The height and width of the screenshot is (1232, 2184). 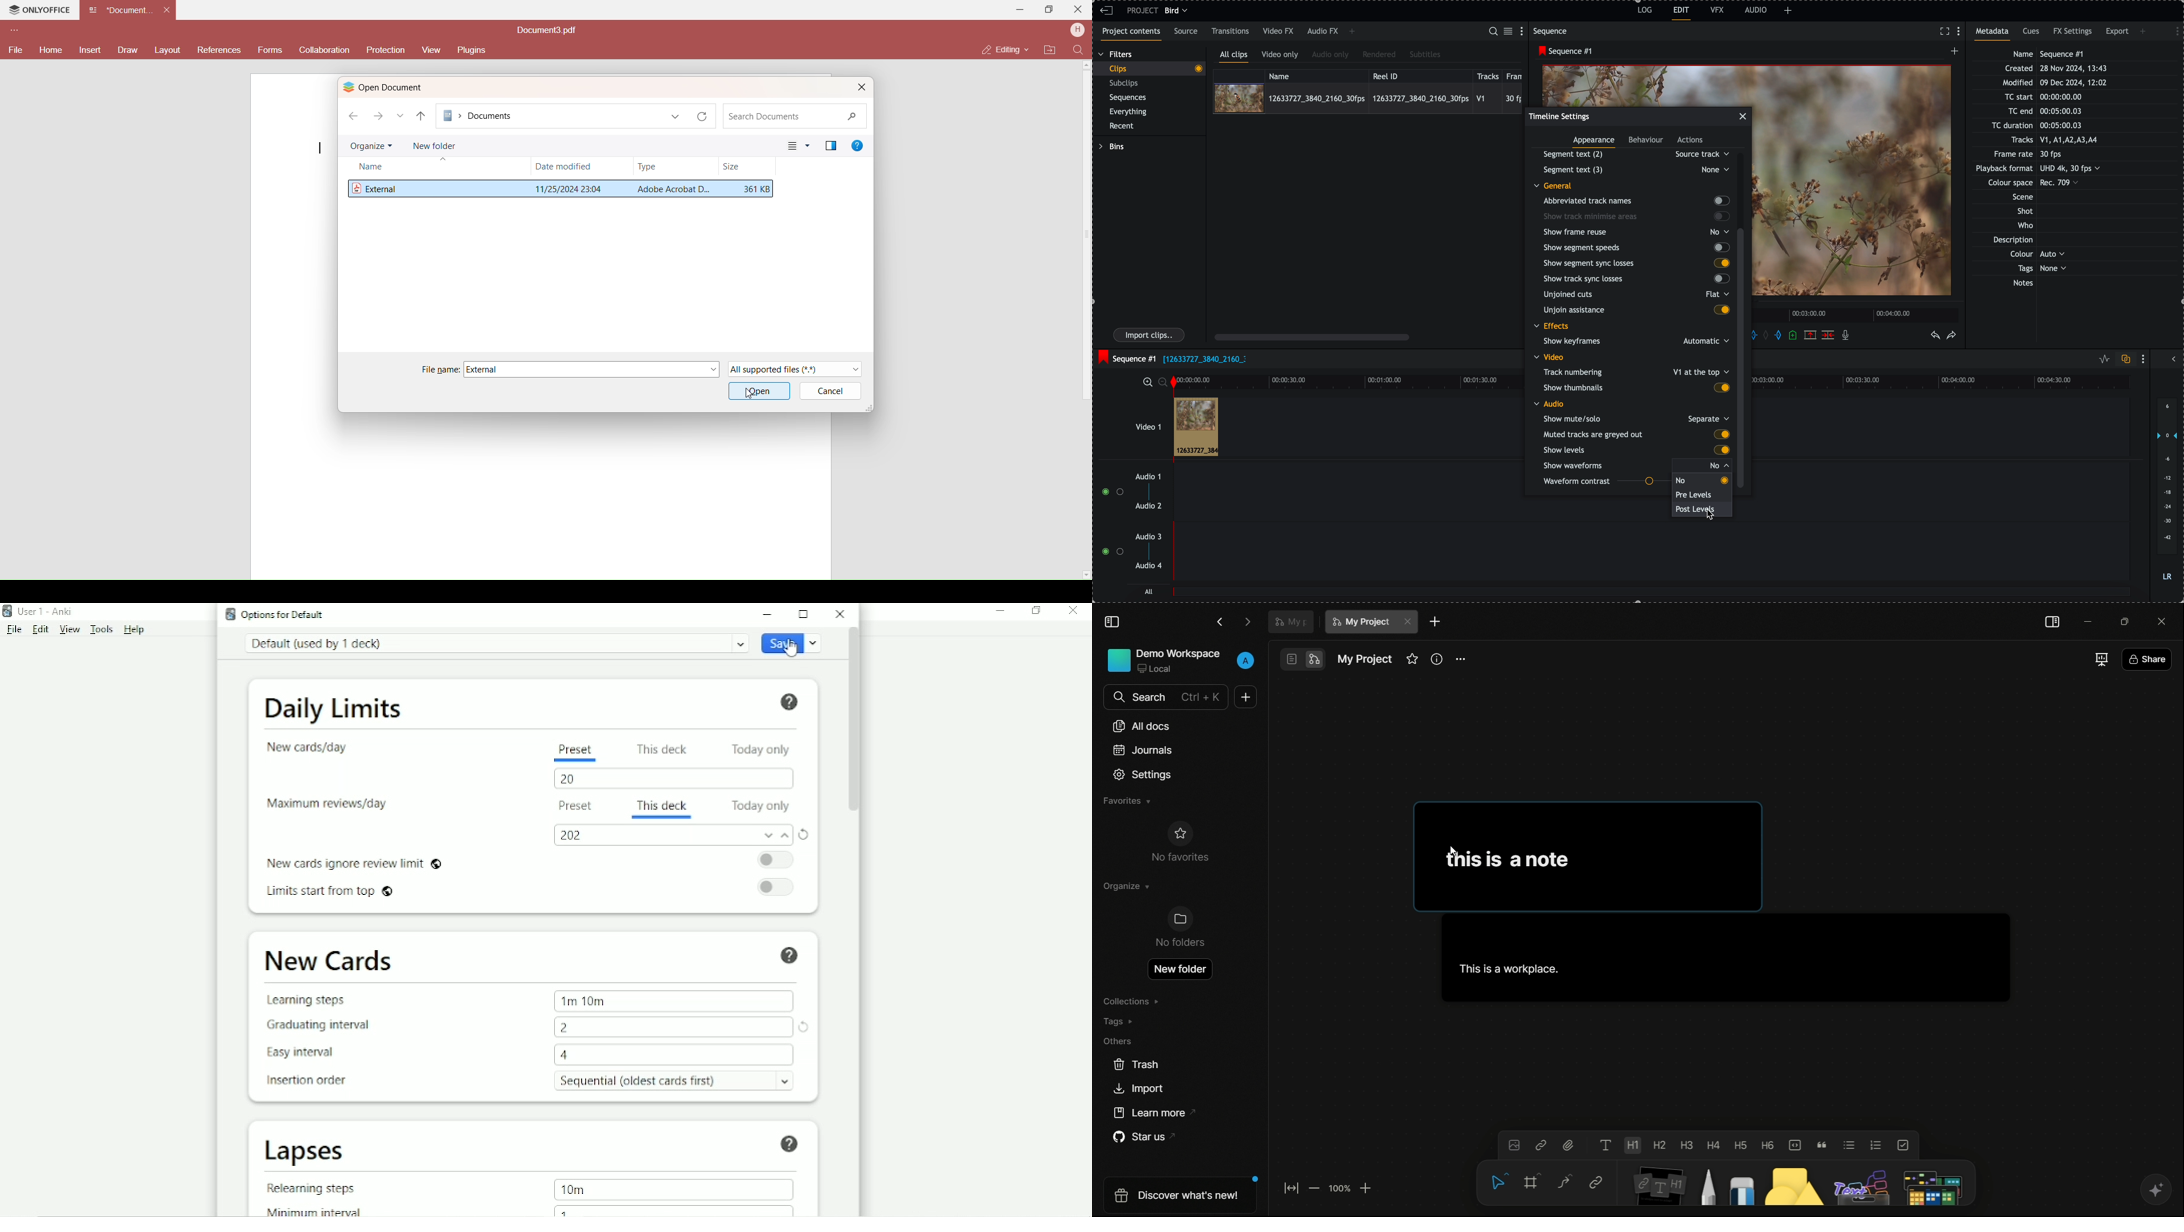 I want to click on enable tracks, so click(x=1109, y=523).